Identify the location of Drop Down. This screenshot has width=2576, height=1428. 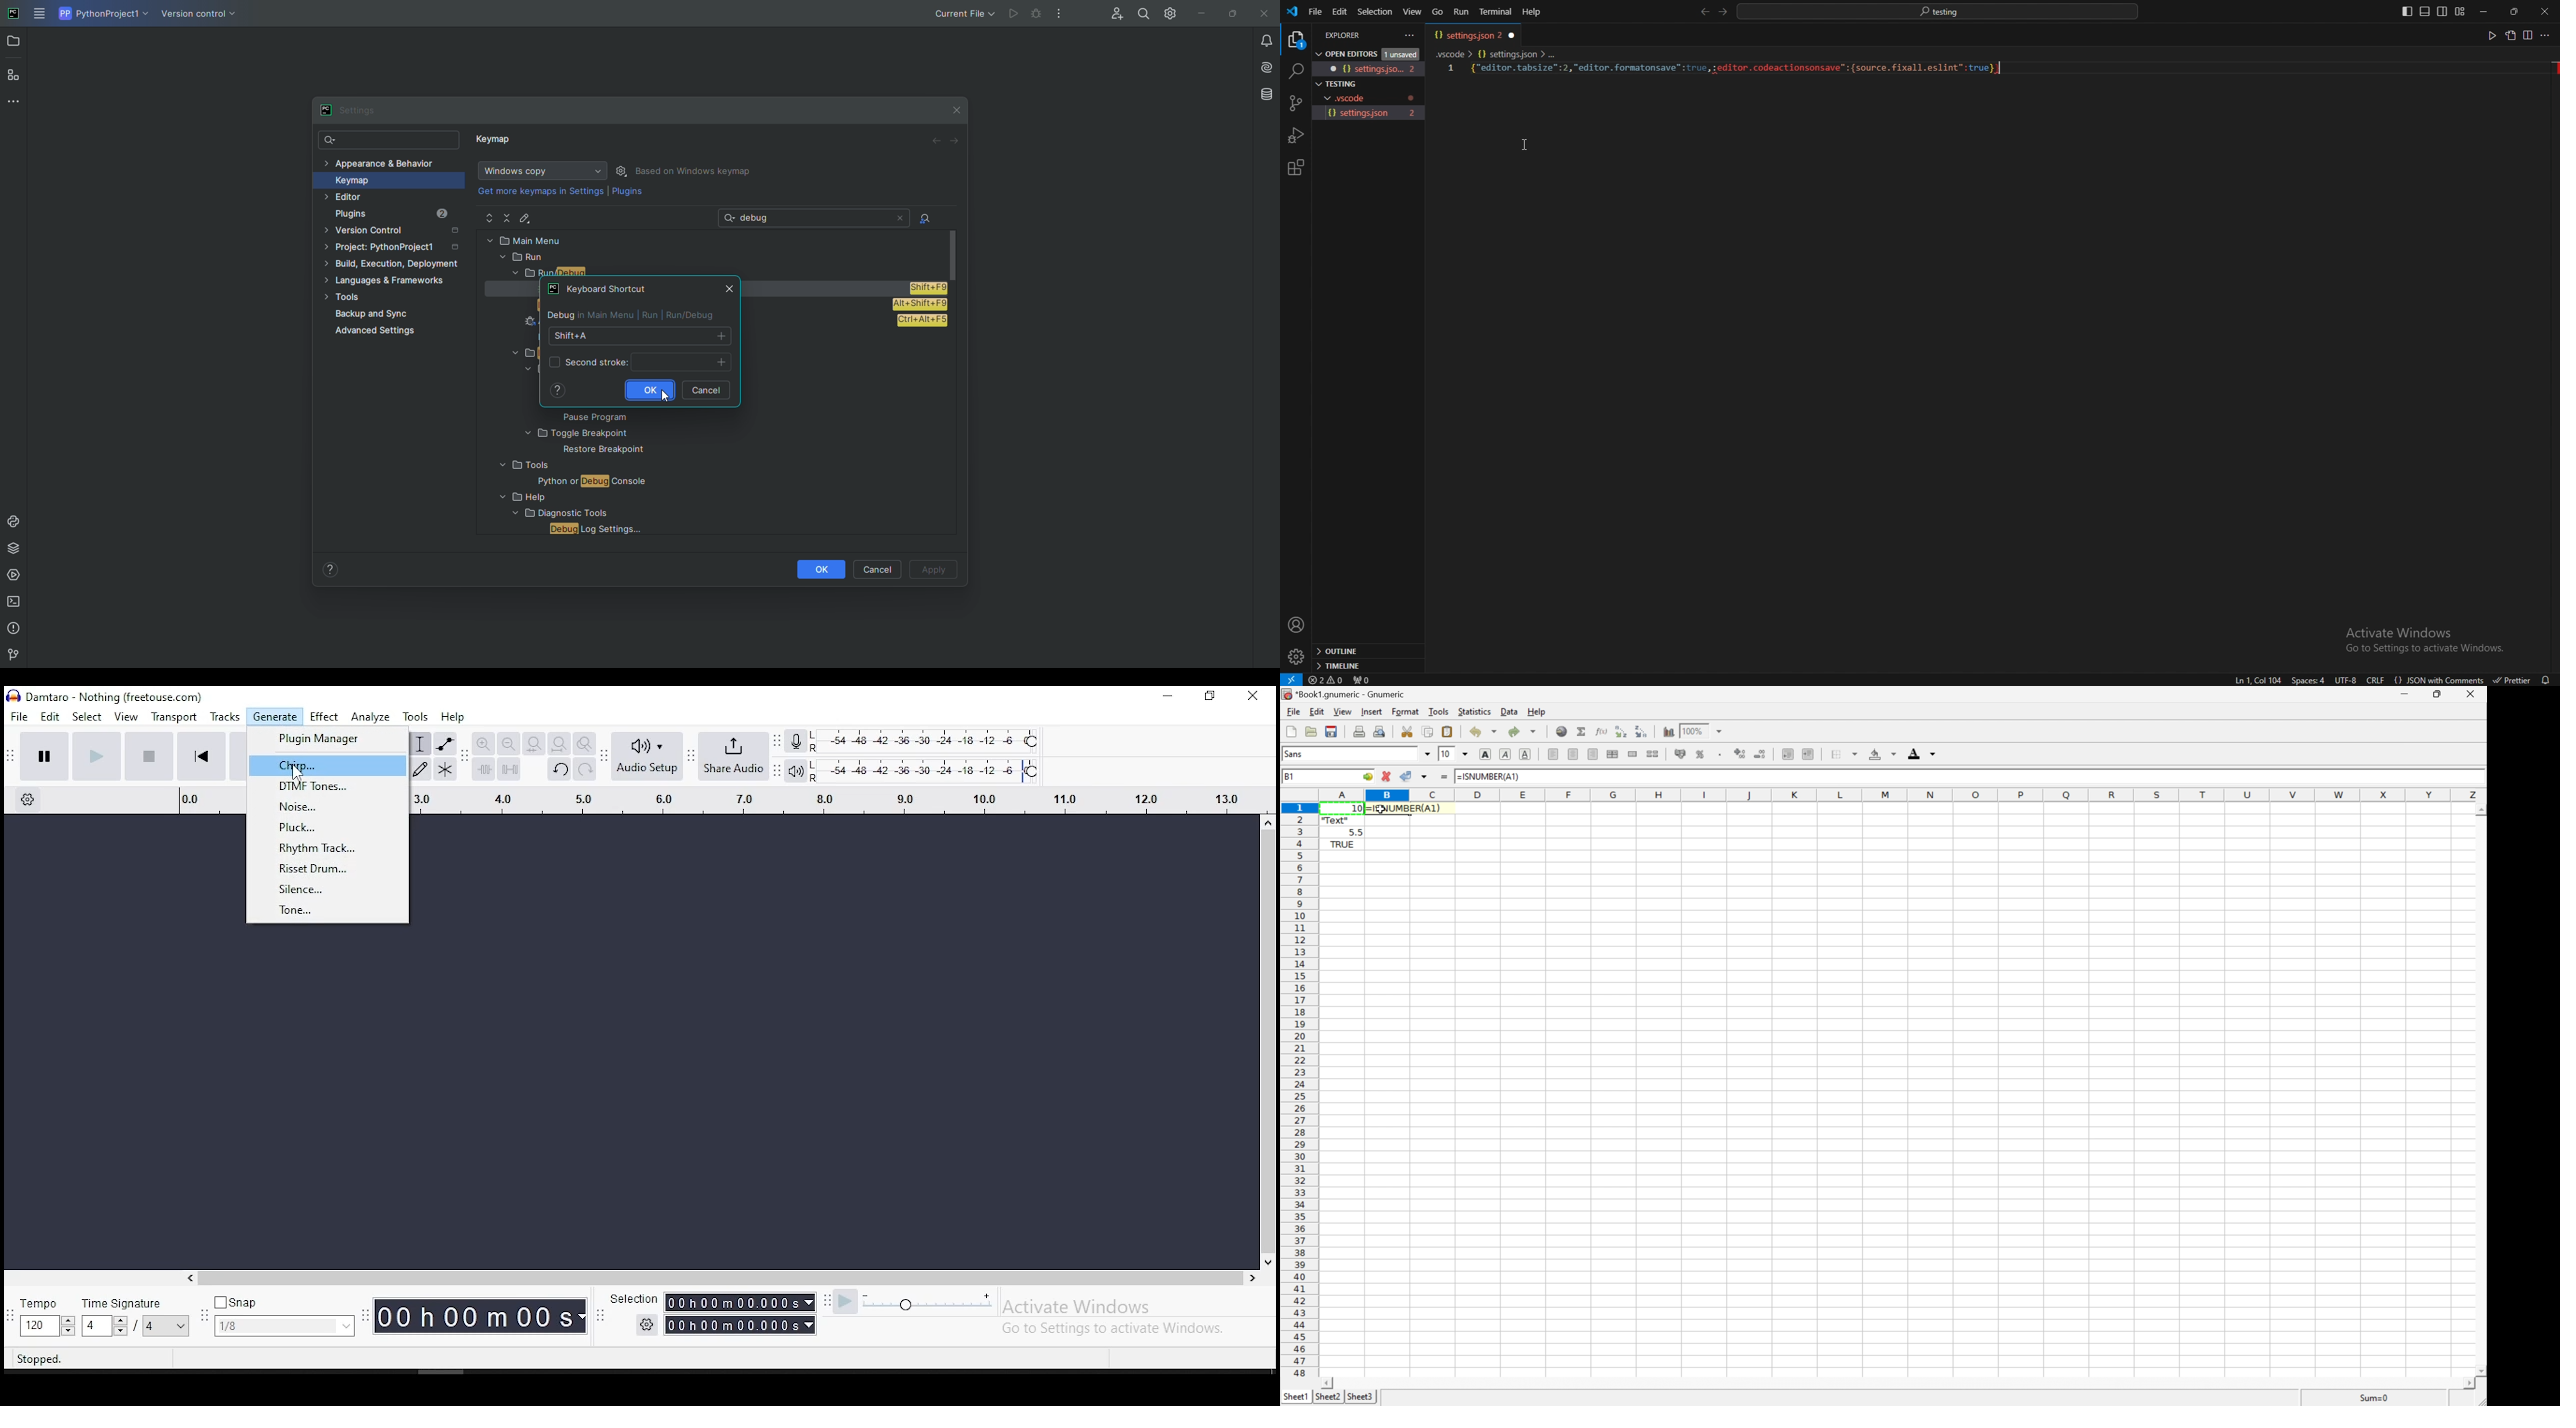
(1466, 753).